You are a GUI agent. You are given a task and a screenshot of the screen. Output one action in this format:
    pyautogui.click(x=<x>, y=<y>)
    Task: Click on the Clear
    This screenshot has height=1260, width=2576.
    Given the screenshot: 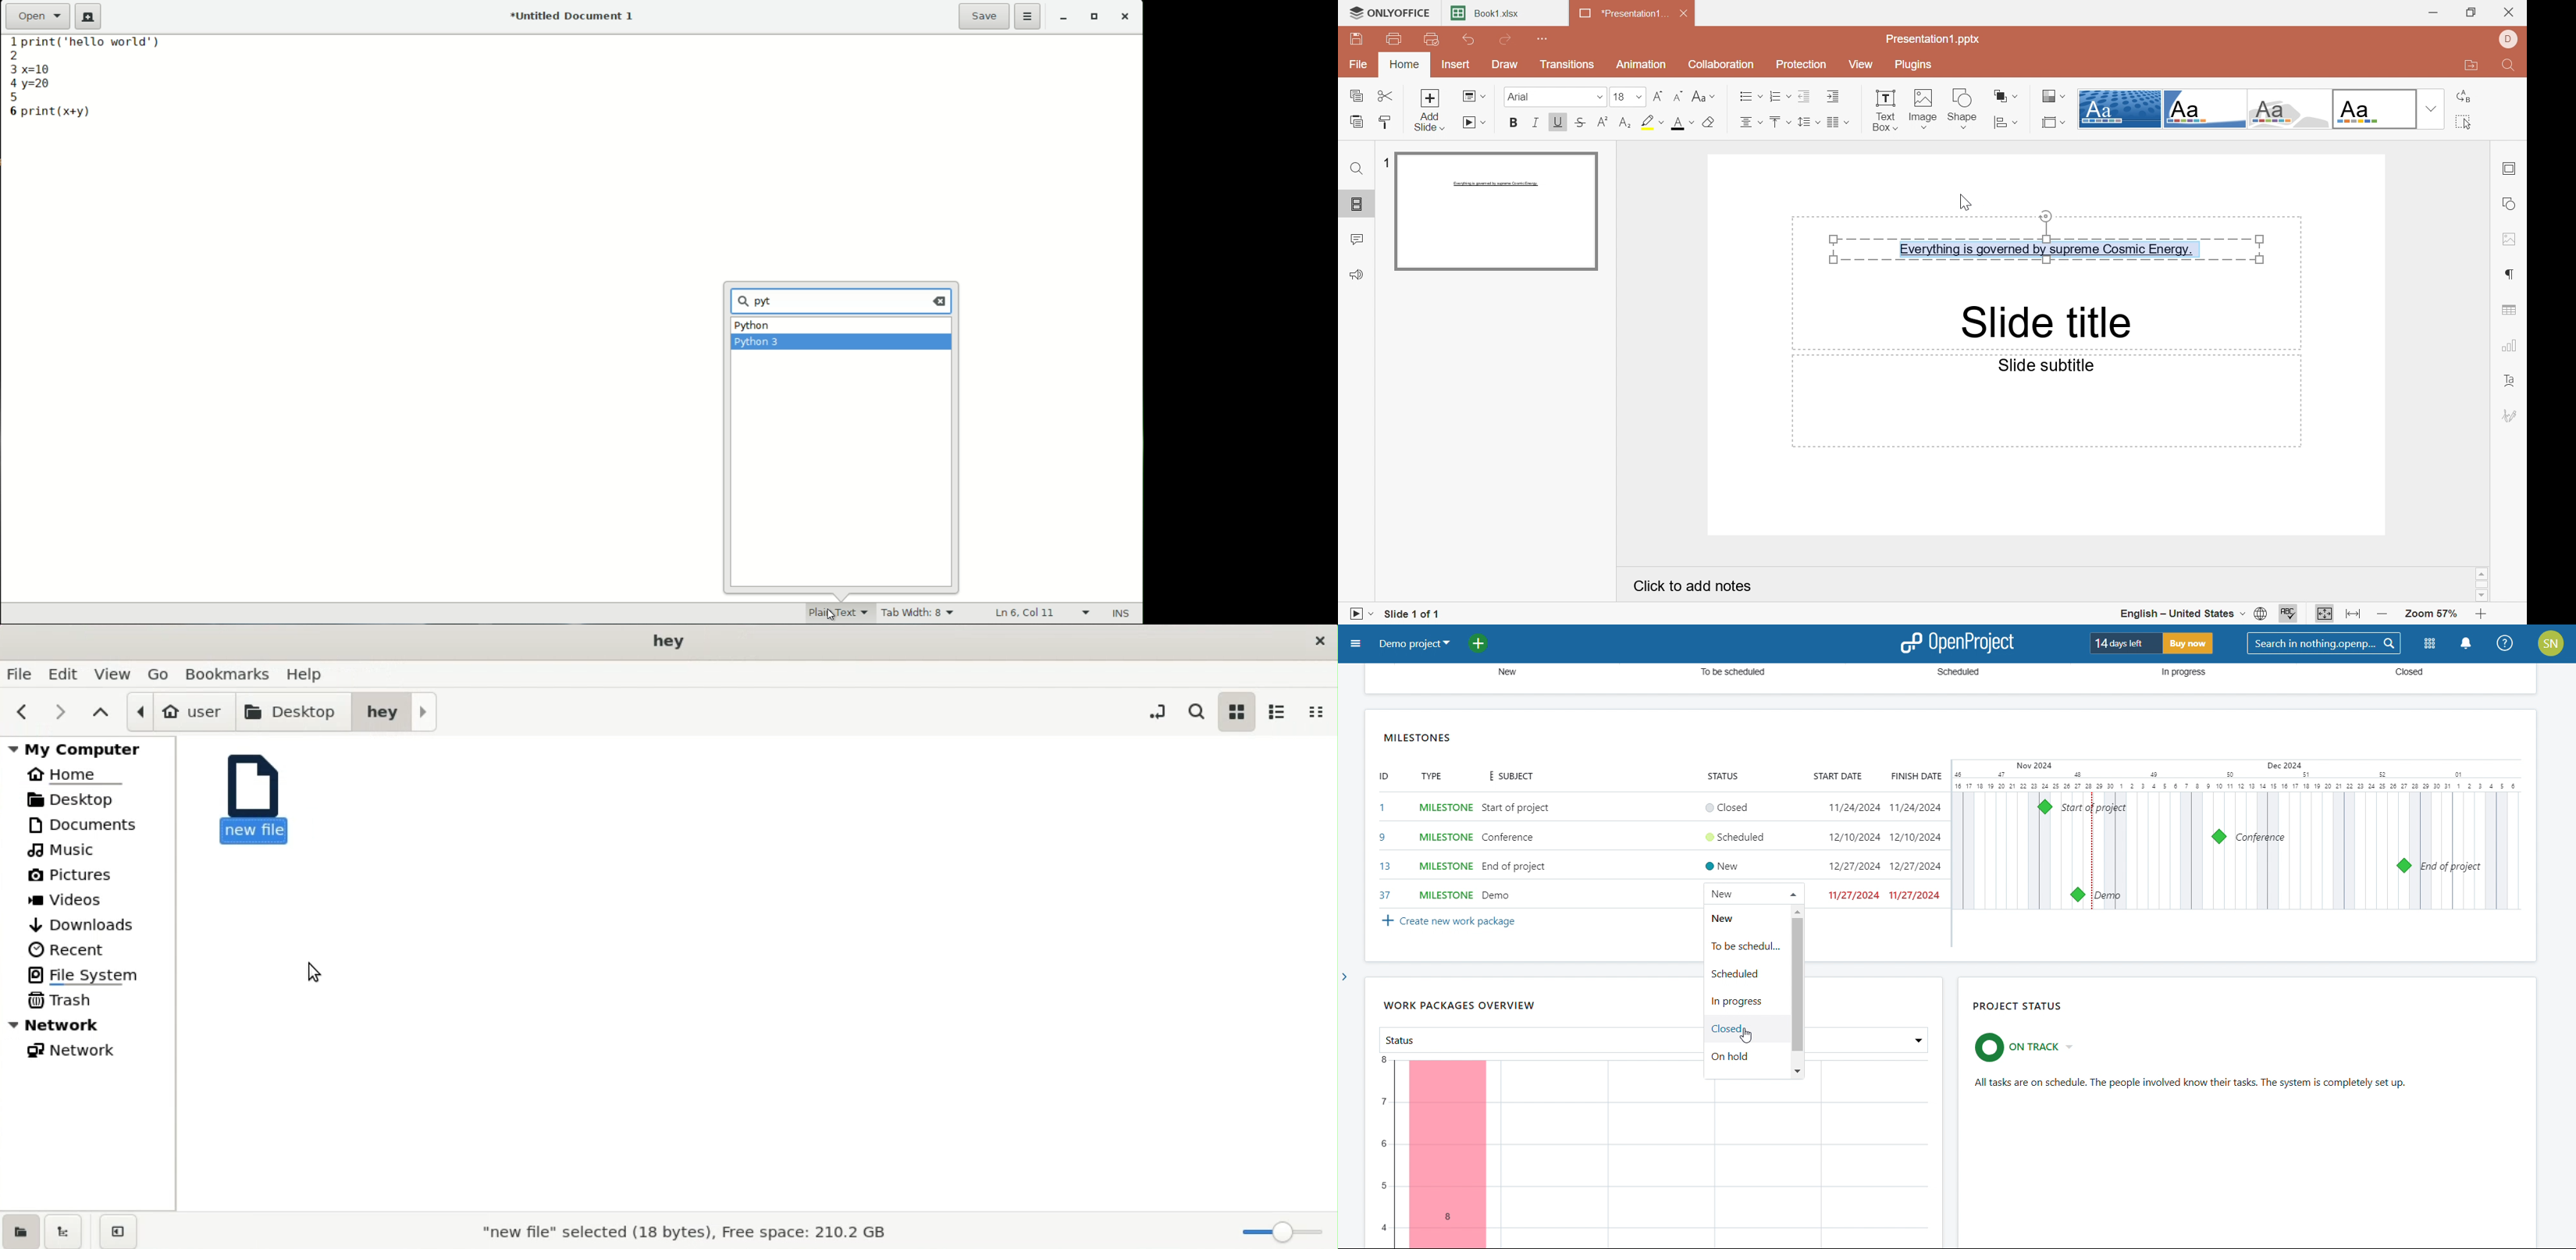 What is the action you would take?
    pyautogui.click(x=1712, y=122)
    